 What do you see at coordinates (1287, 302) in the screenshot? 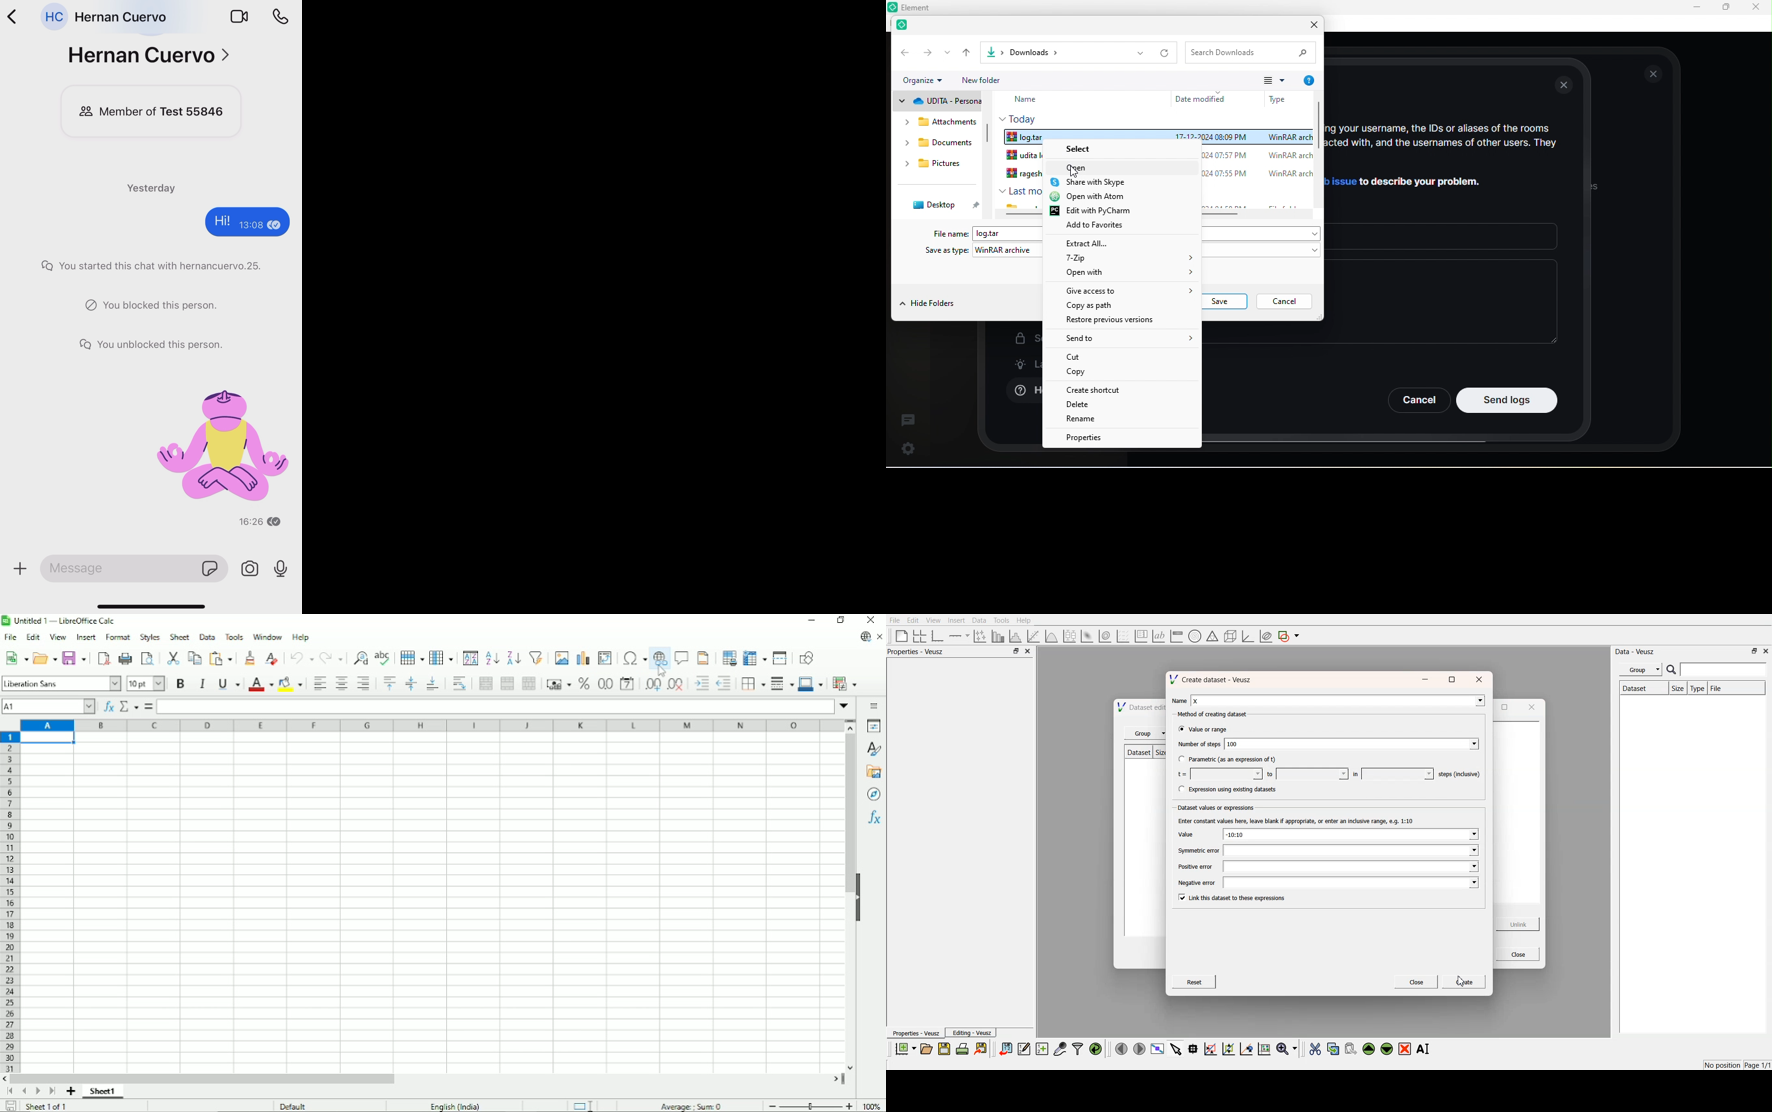
I see `cancel` at bounding box center [1287, 302].